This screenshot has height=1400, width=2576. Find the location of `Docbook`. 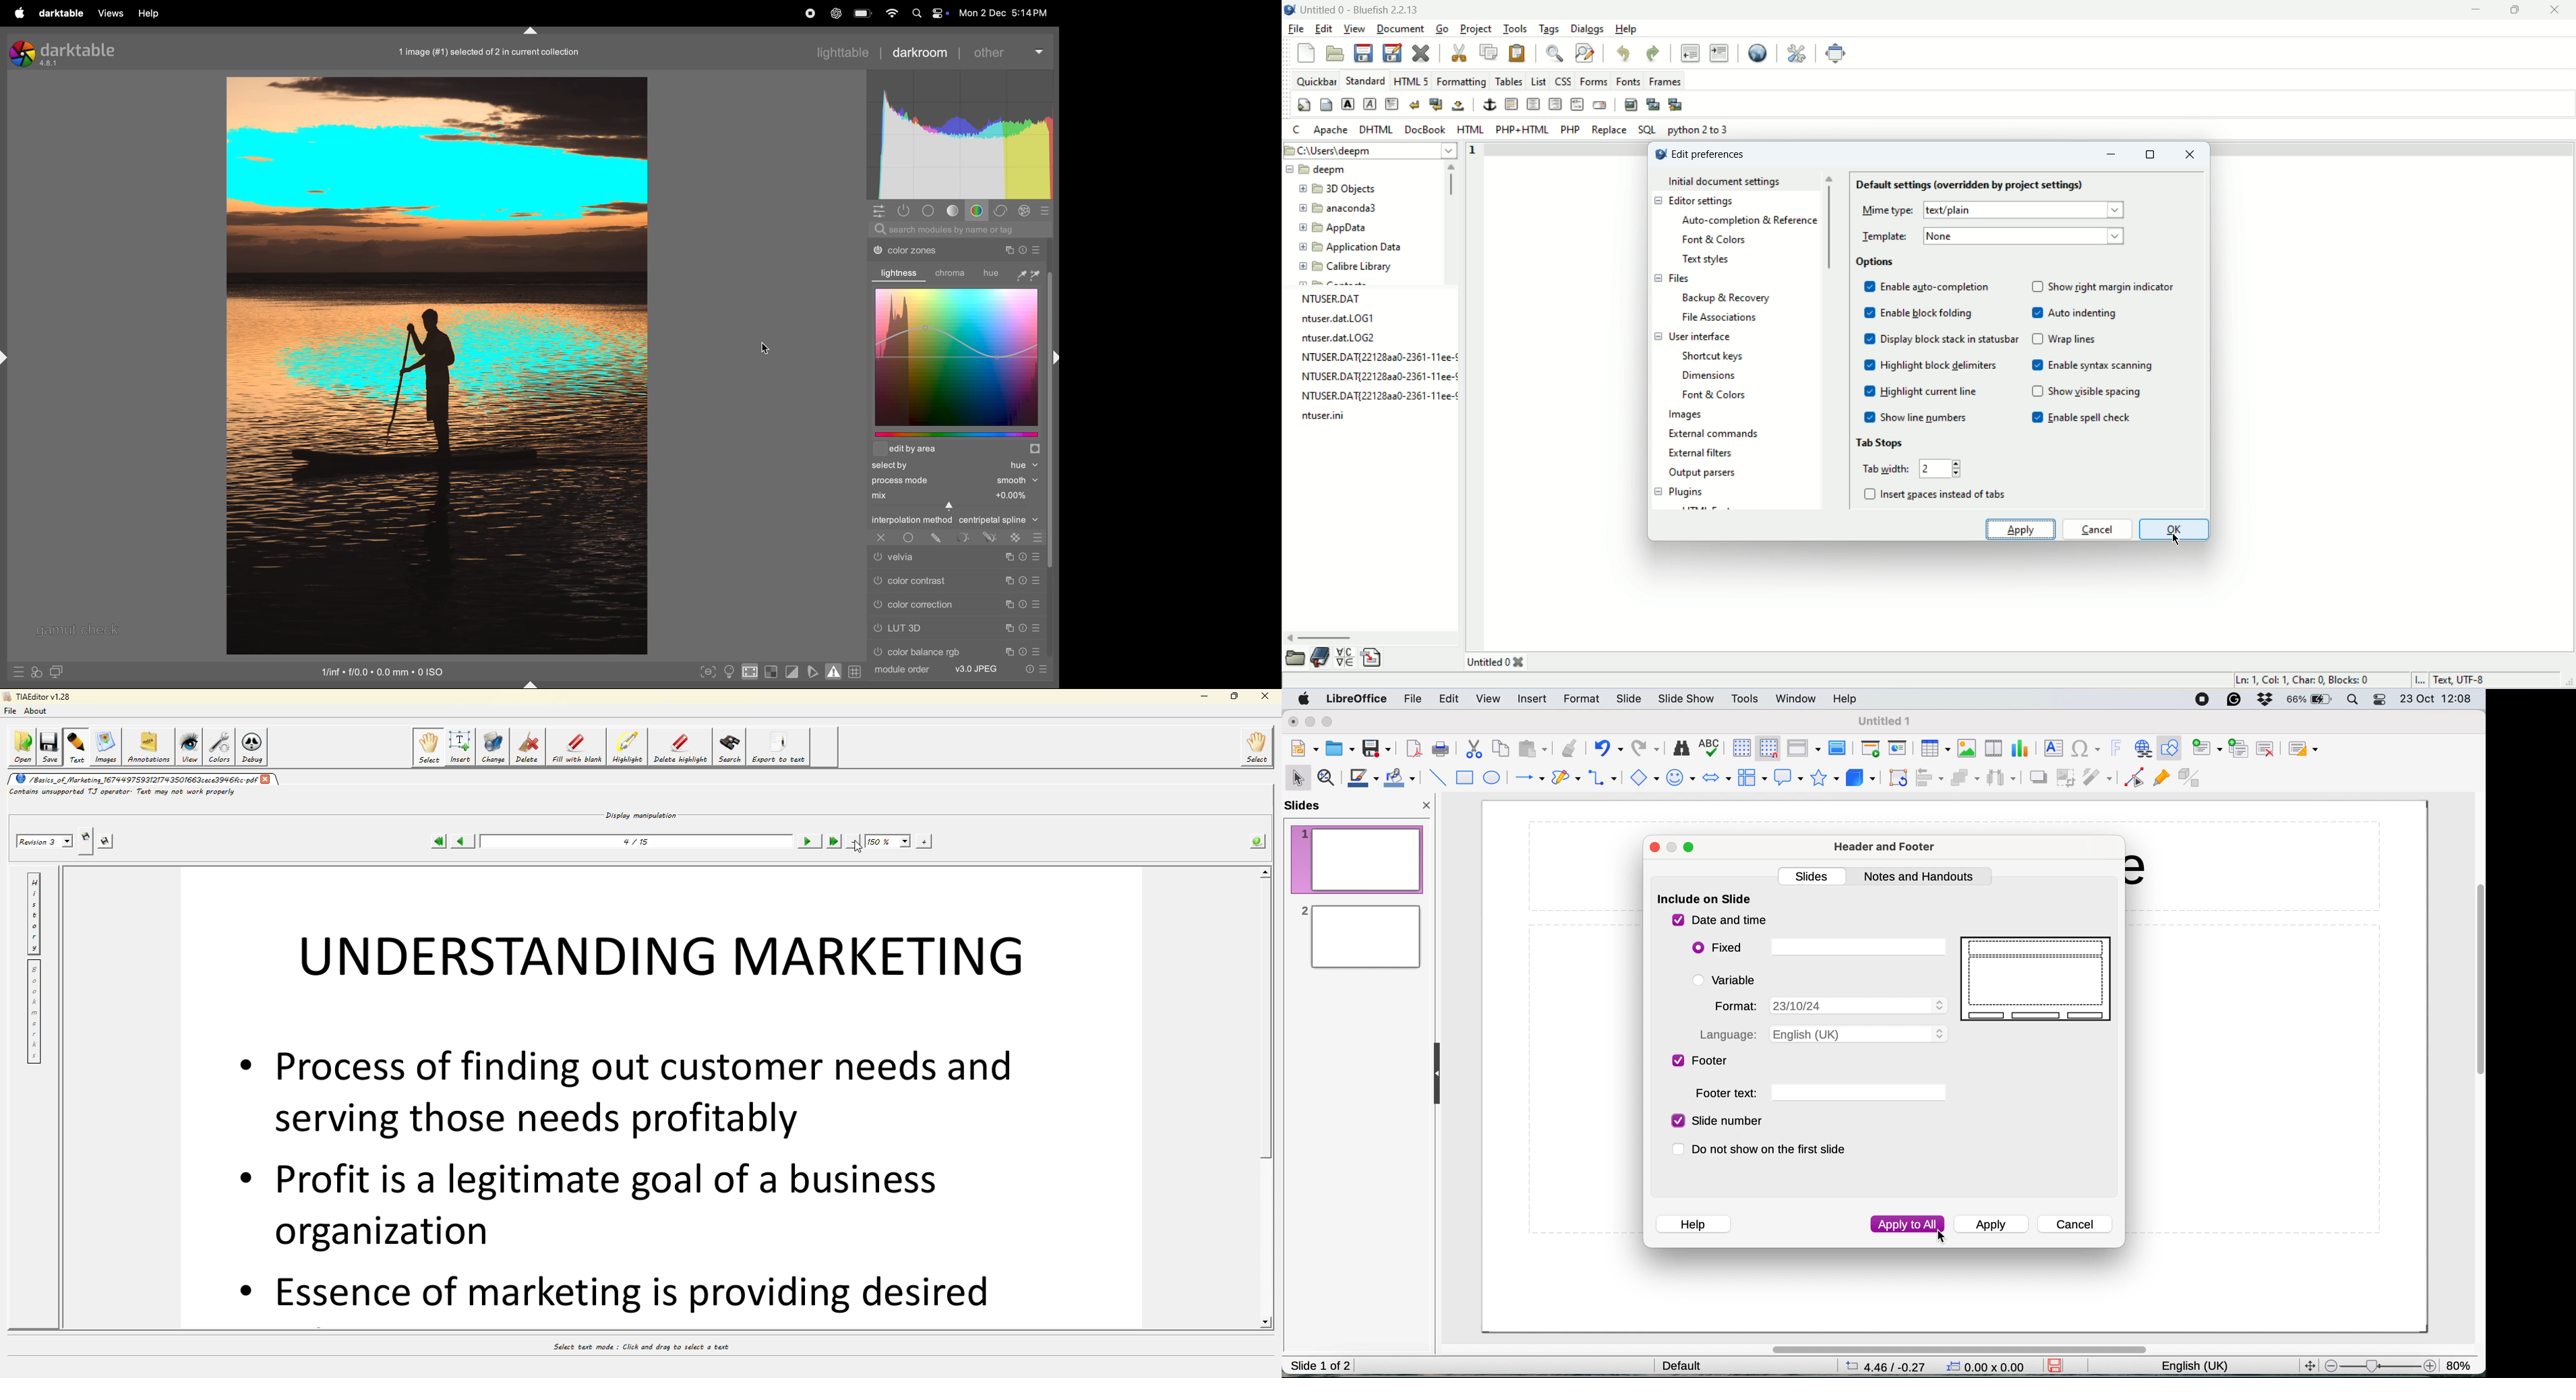

Docbook is located at coordinates (1425, 129).